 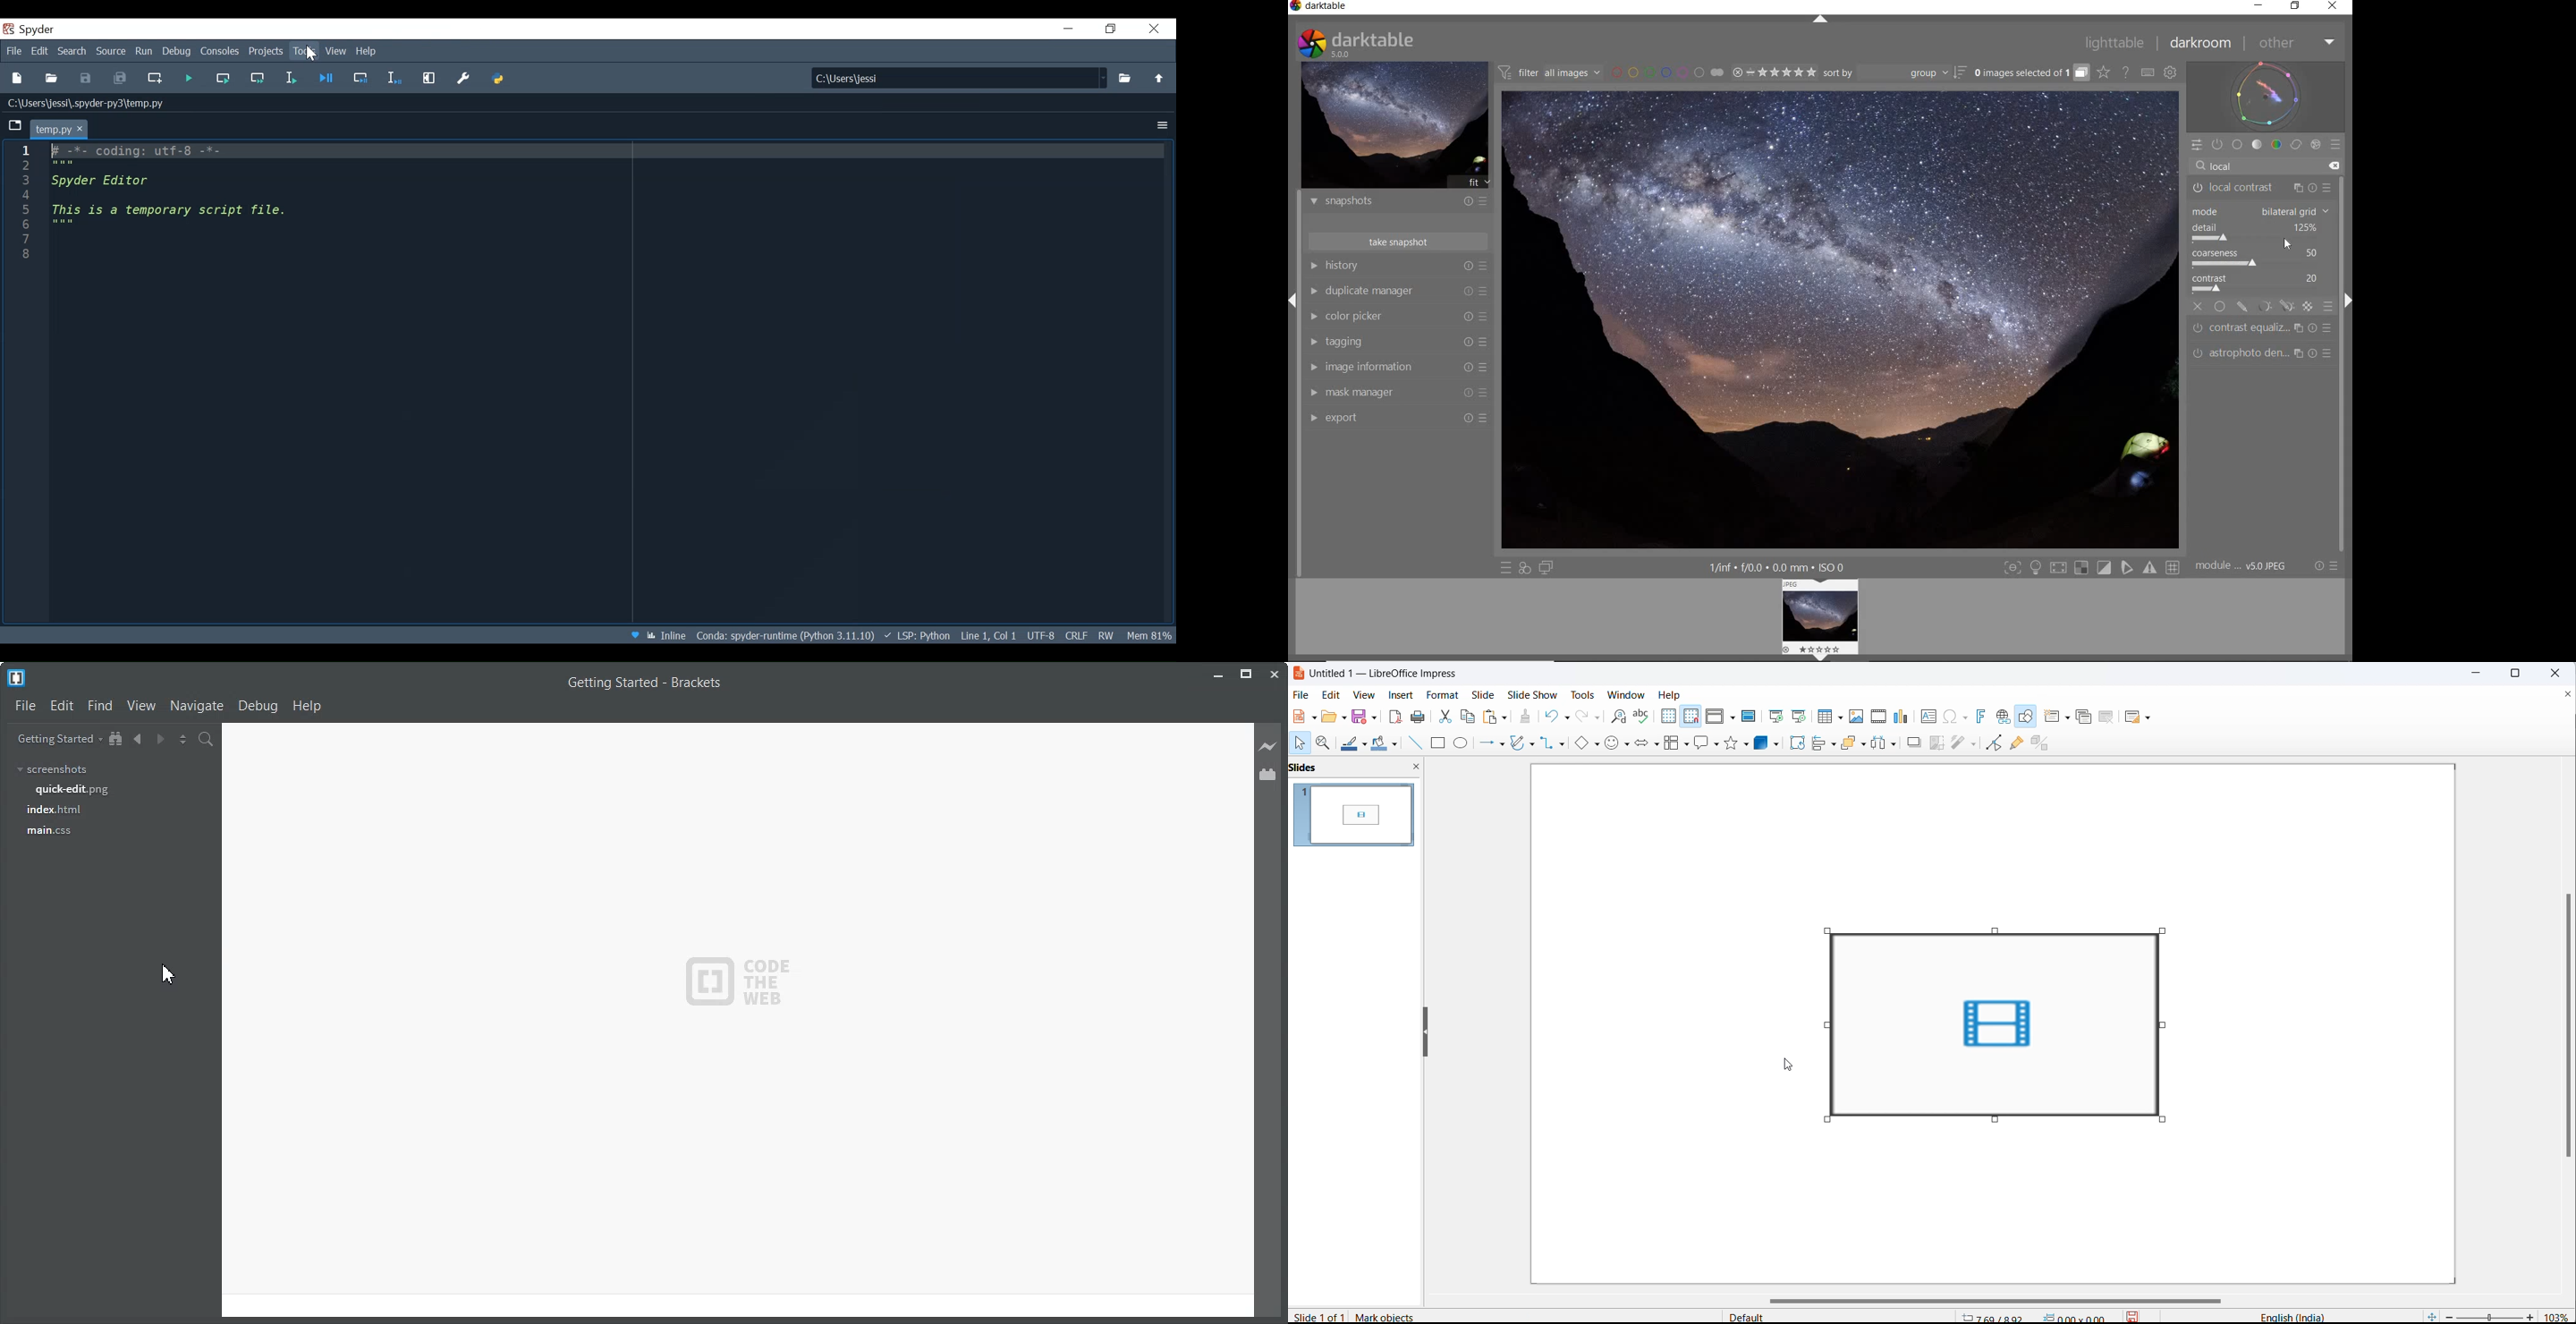 What do you see at coordinates (611, 384) in the screenshot?
I see `# -*- coding: utf-8 -*- """ Spyder Editor  This is a temporary script file. """` at bounding box center [611, 384].